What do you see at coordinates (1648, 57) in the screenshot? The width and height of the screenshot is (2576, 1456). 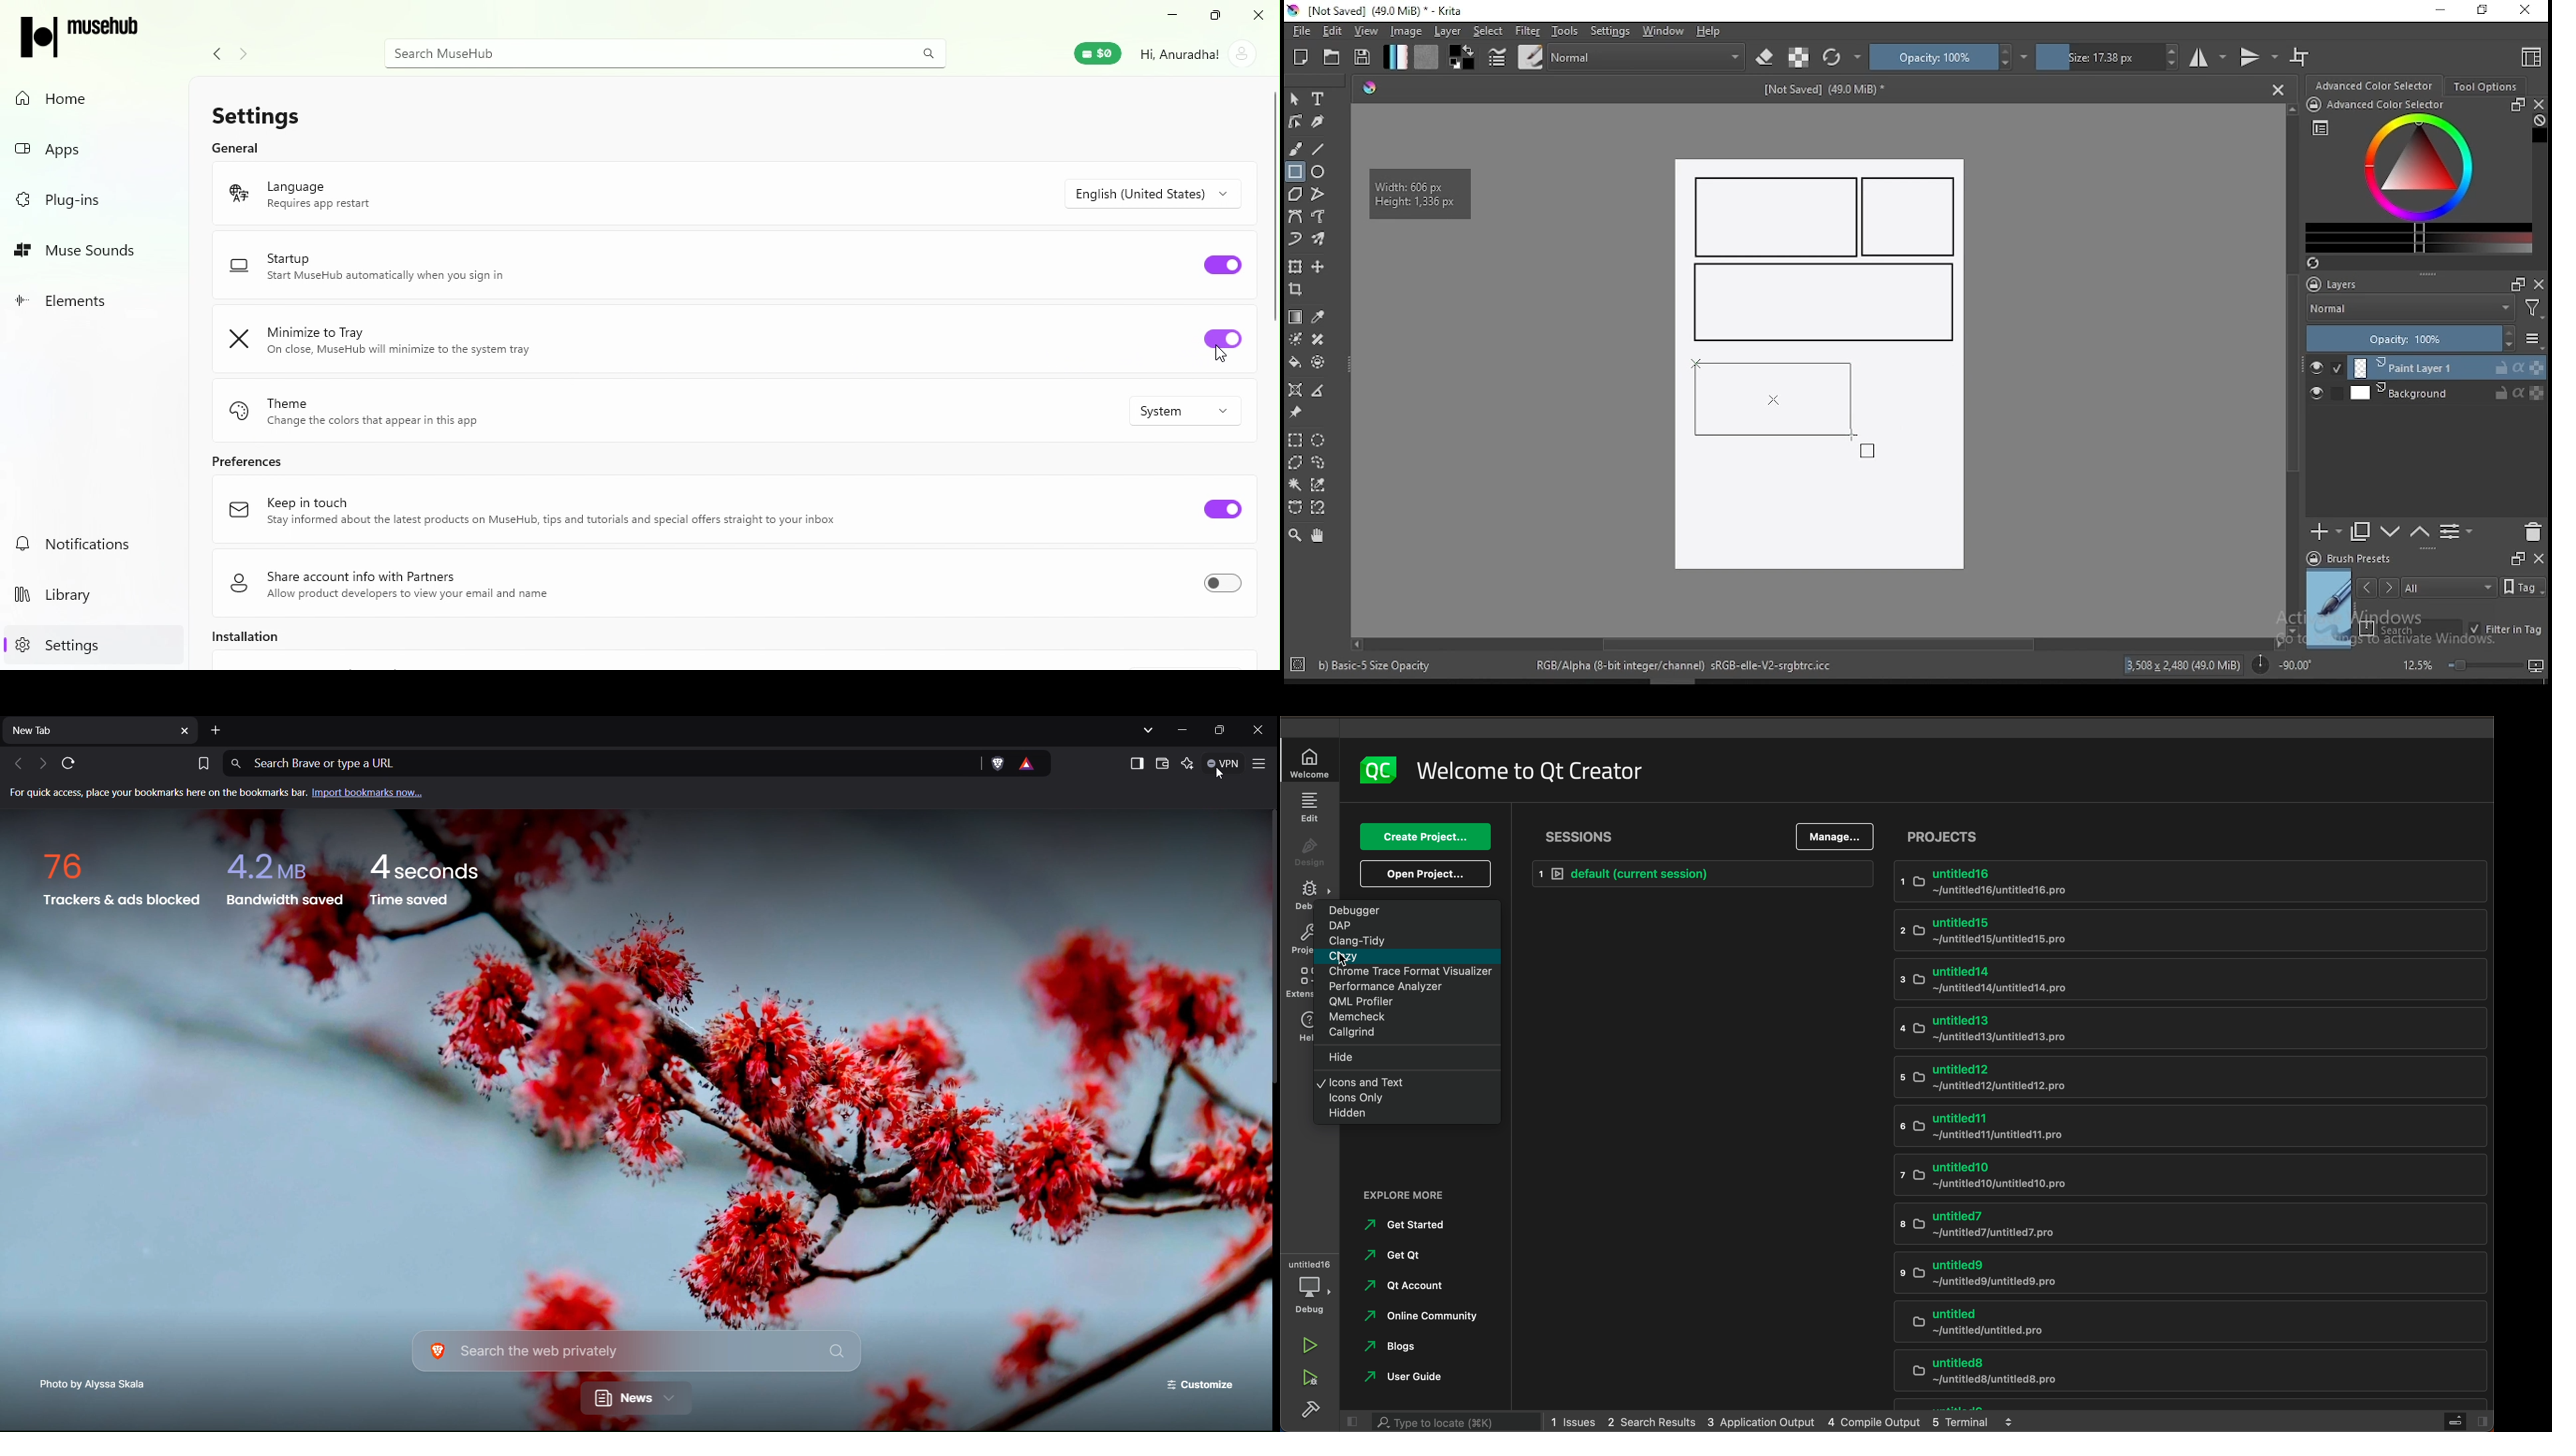 I see `blending mode` at bounding box center [1648, 57].